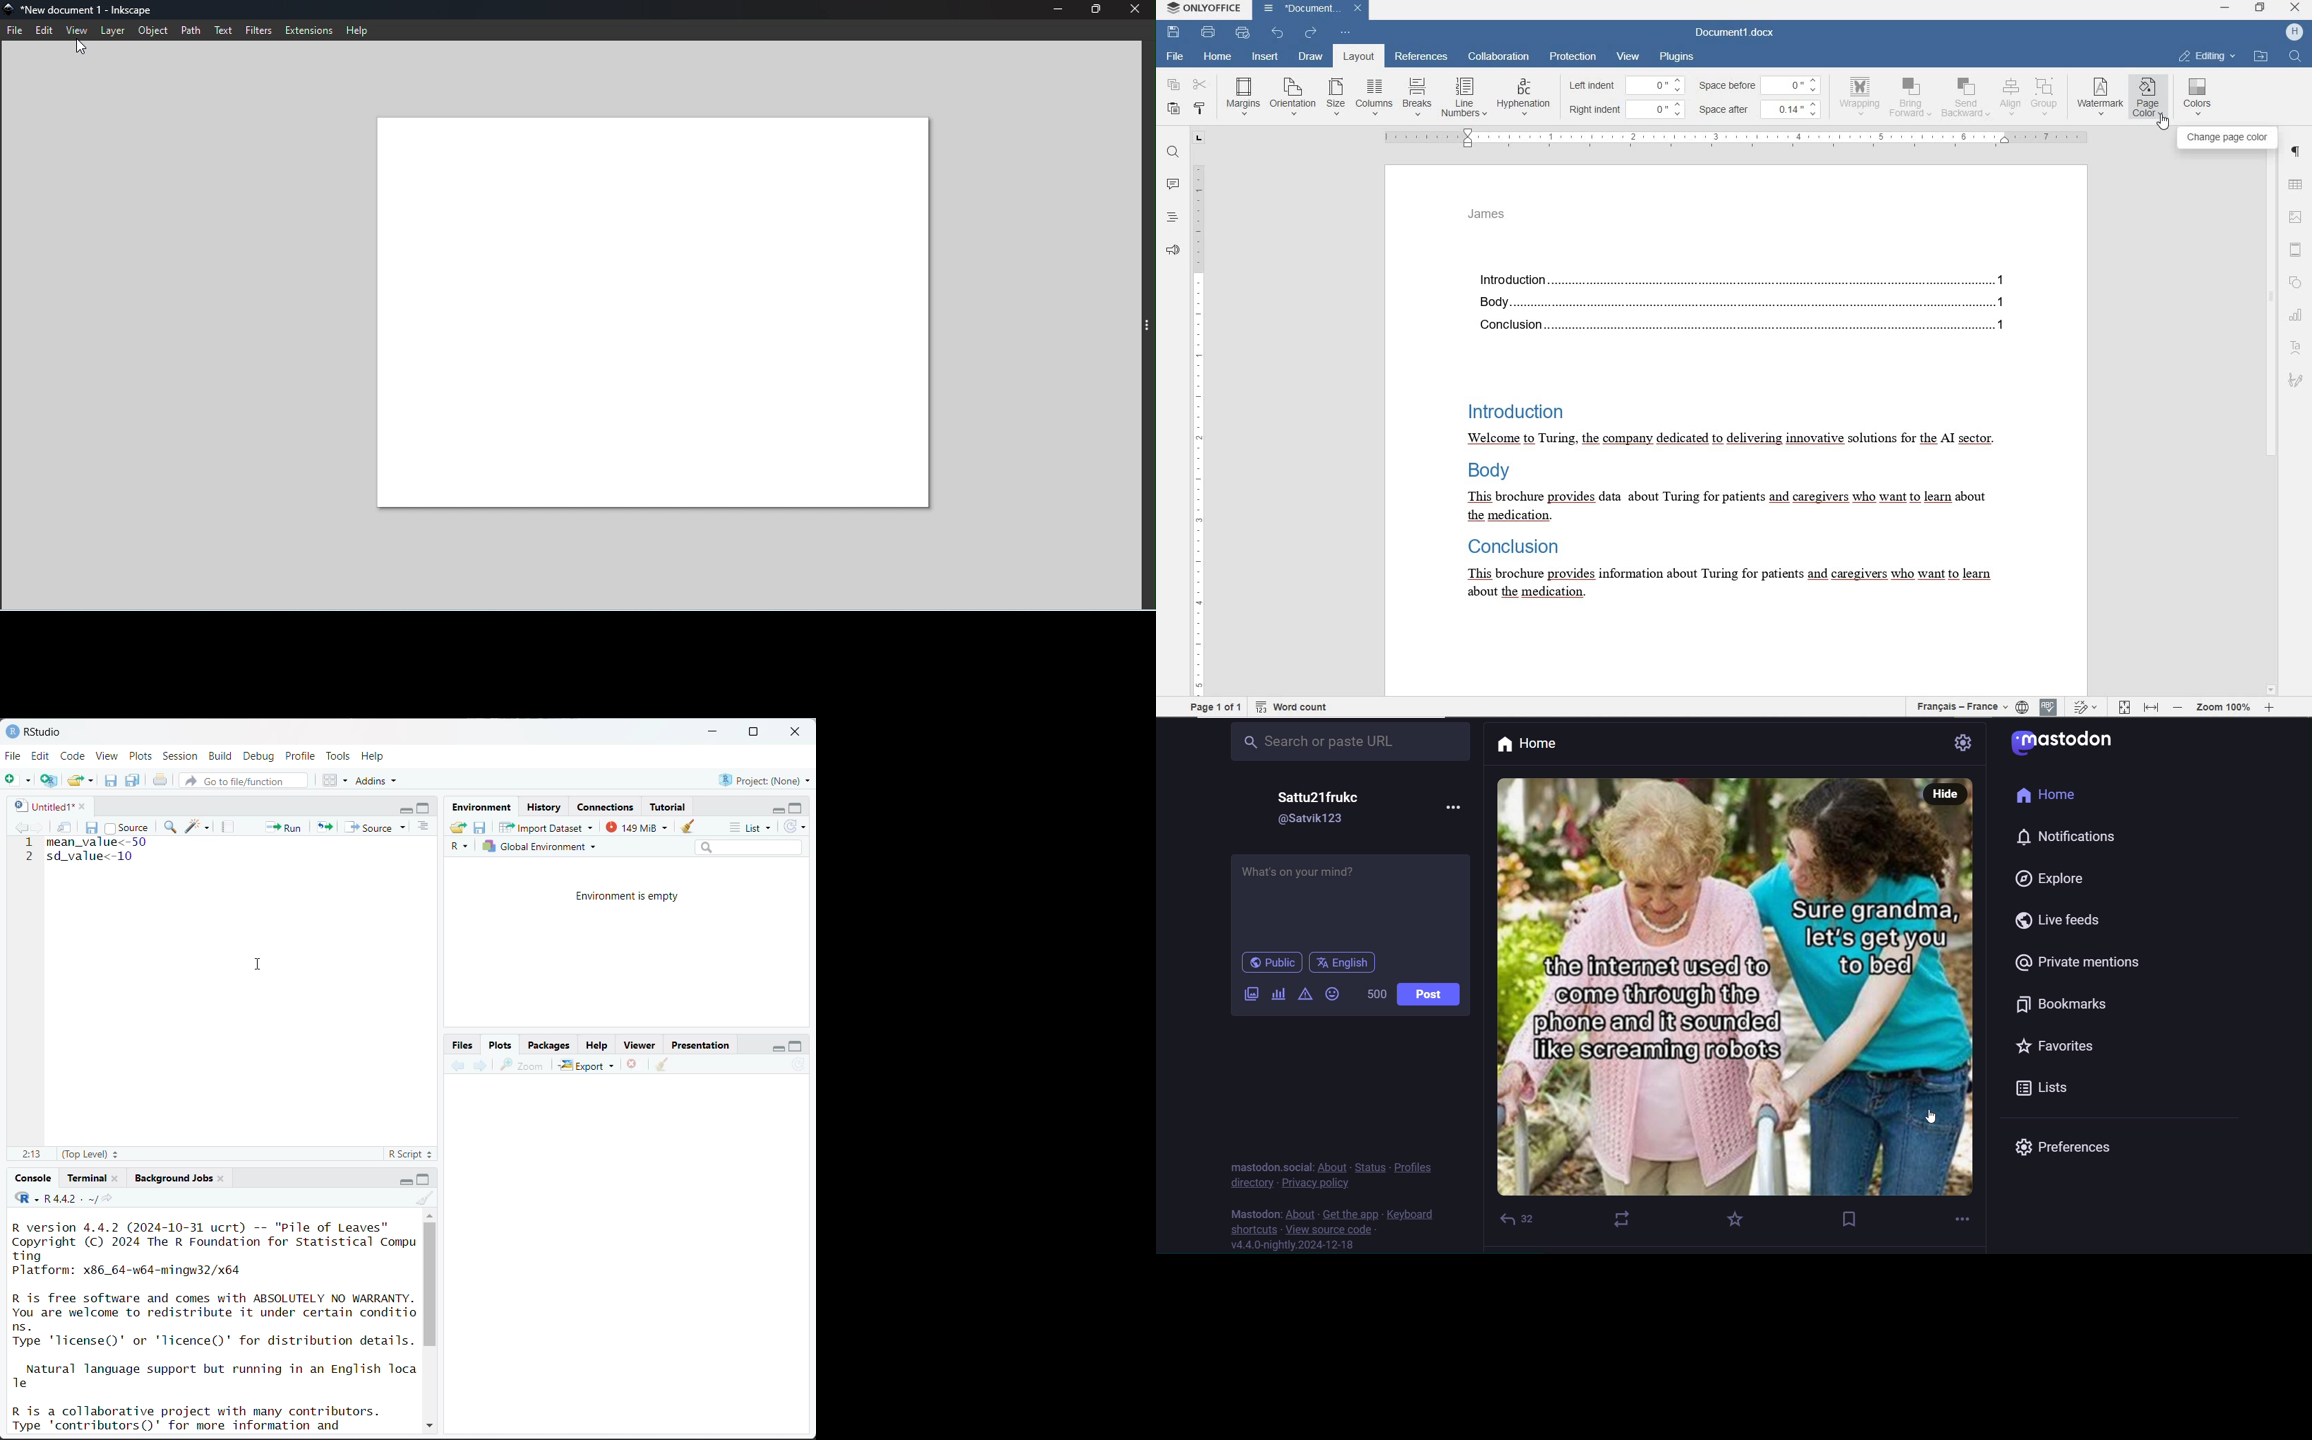 The width and height of the screenshot is (2324, 1456). I want to click on refresh the list, so click(795, 827).